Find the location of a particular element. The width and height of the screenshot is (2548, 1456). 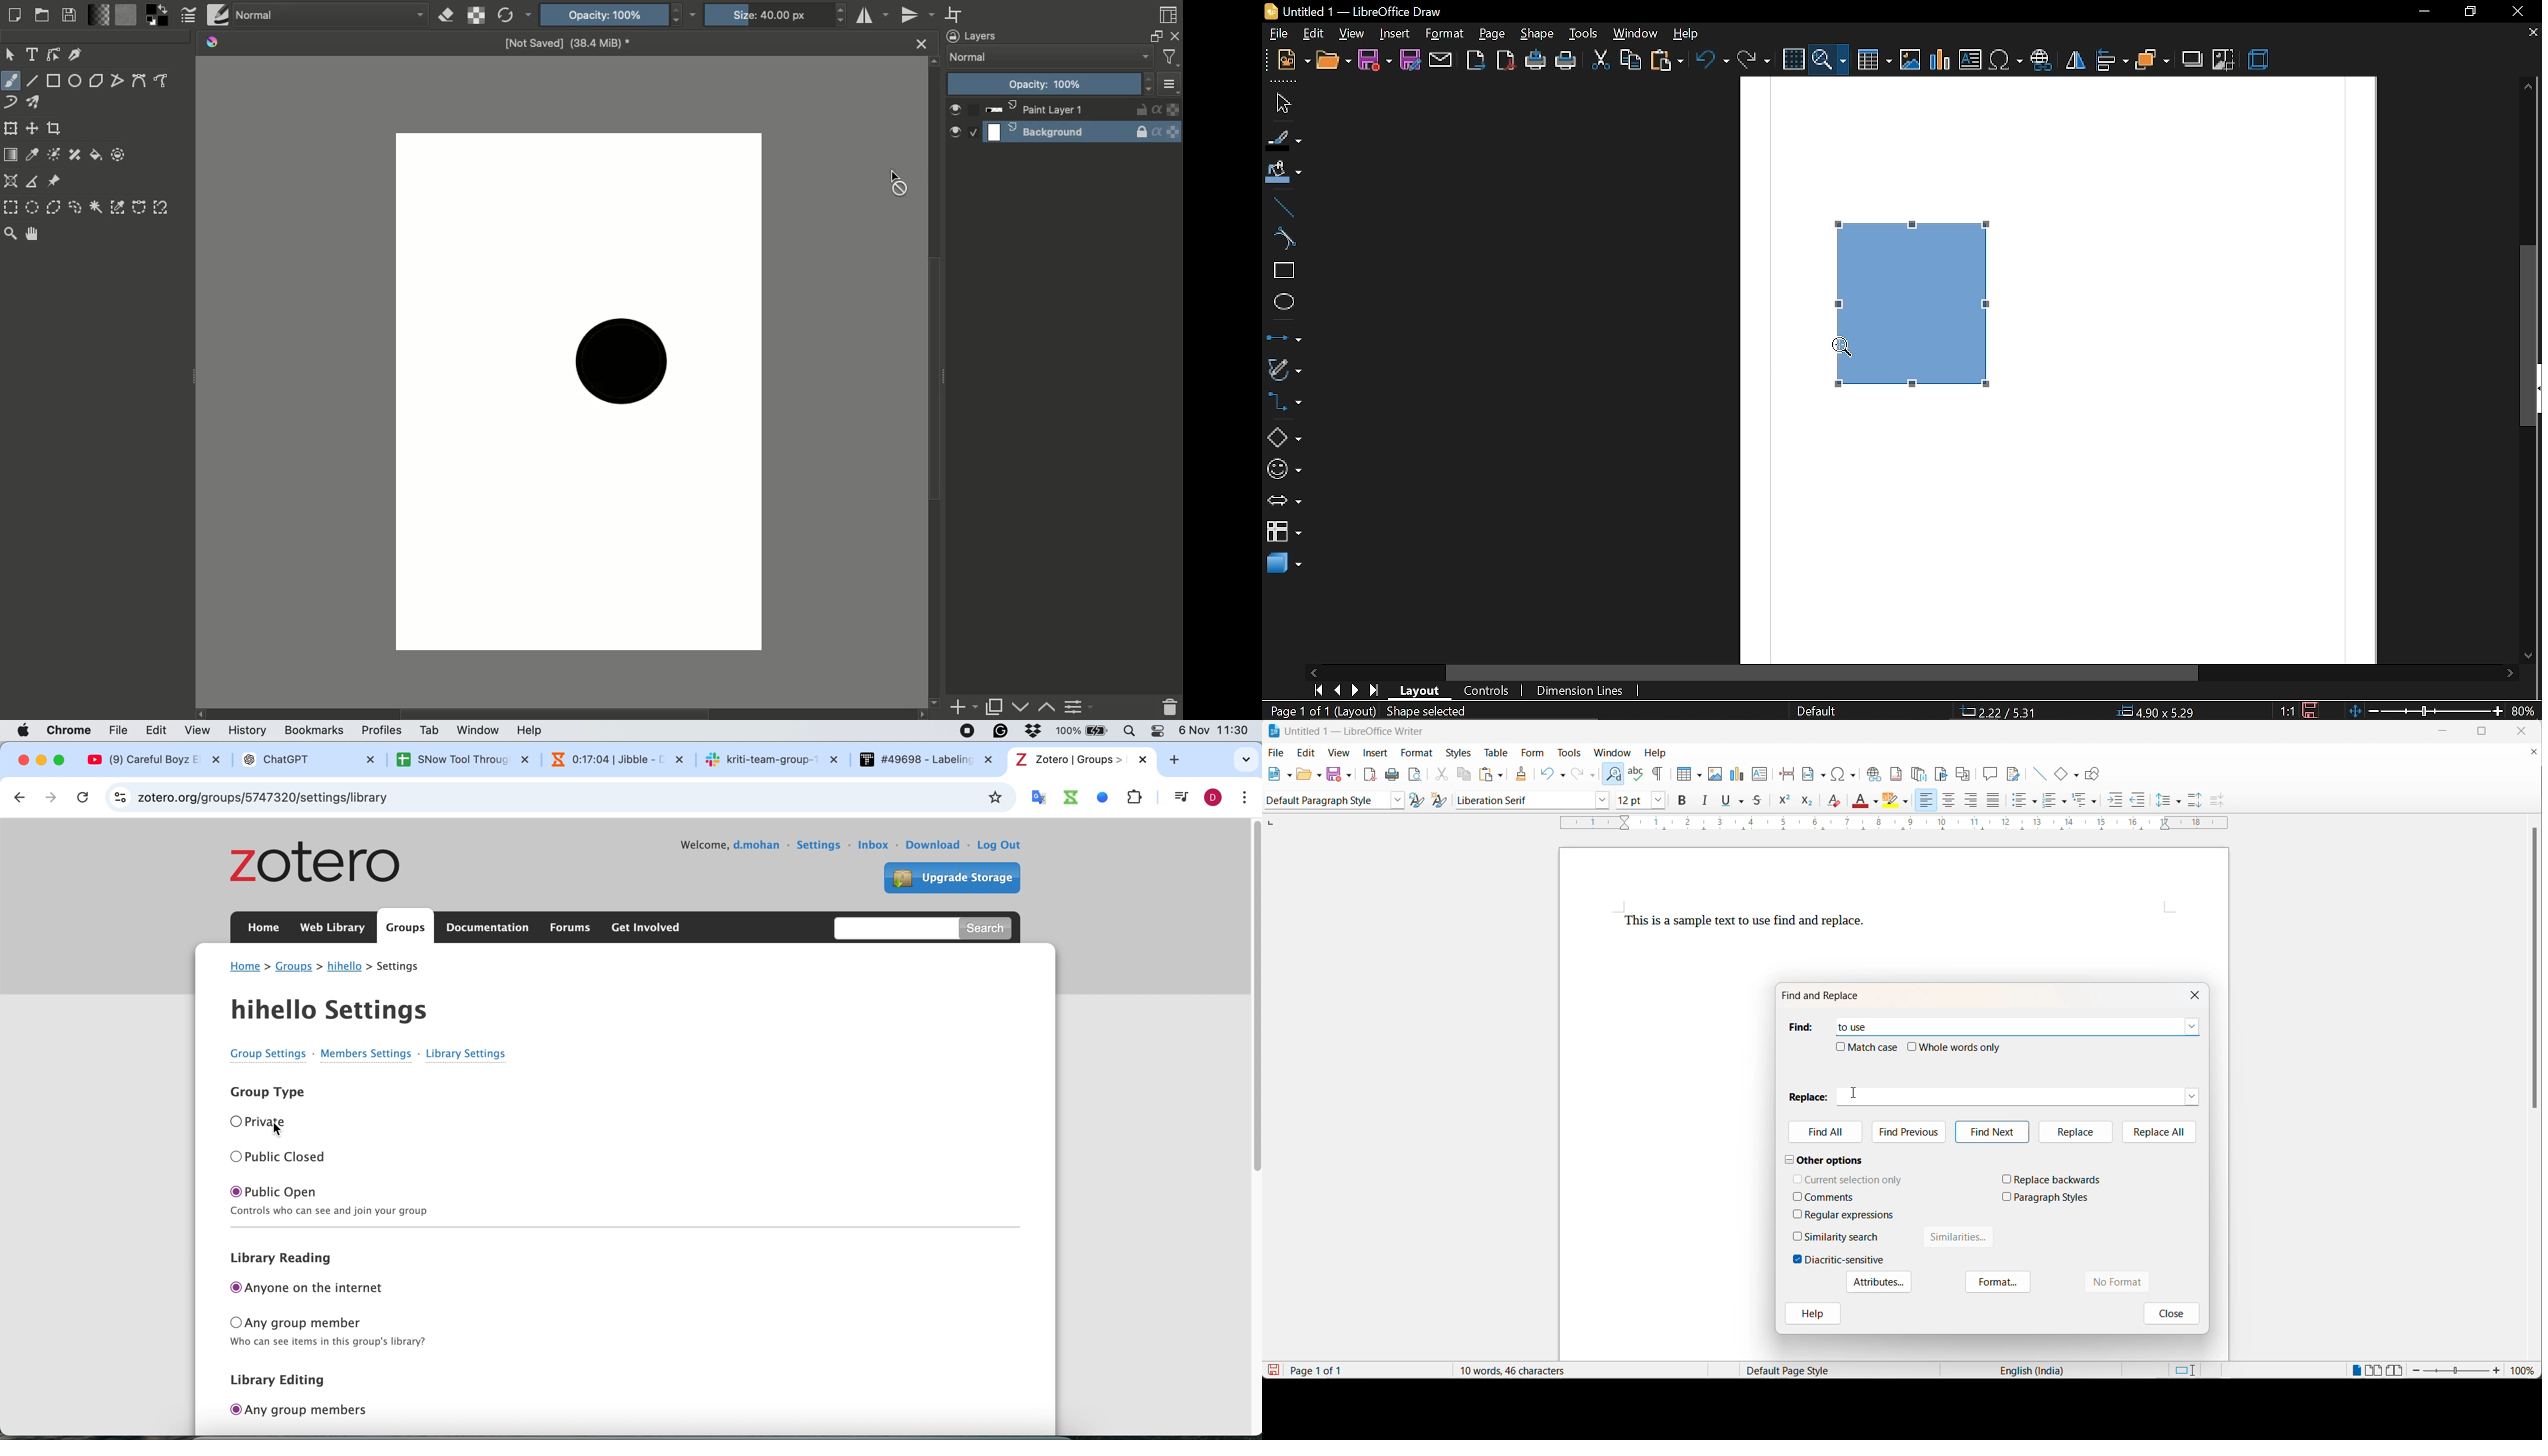

export pdf is located at coordinates (1507, 59).